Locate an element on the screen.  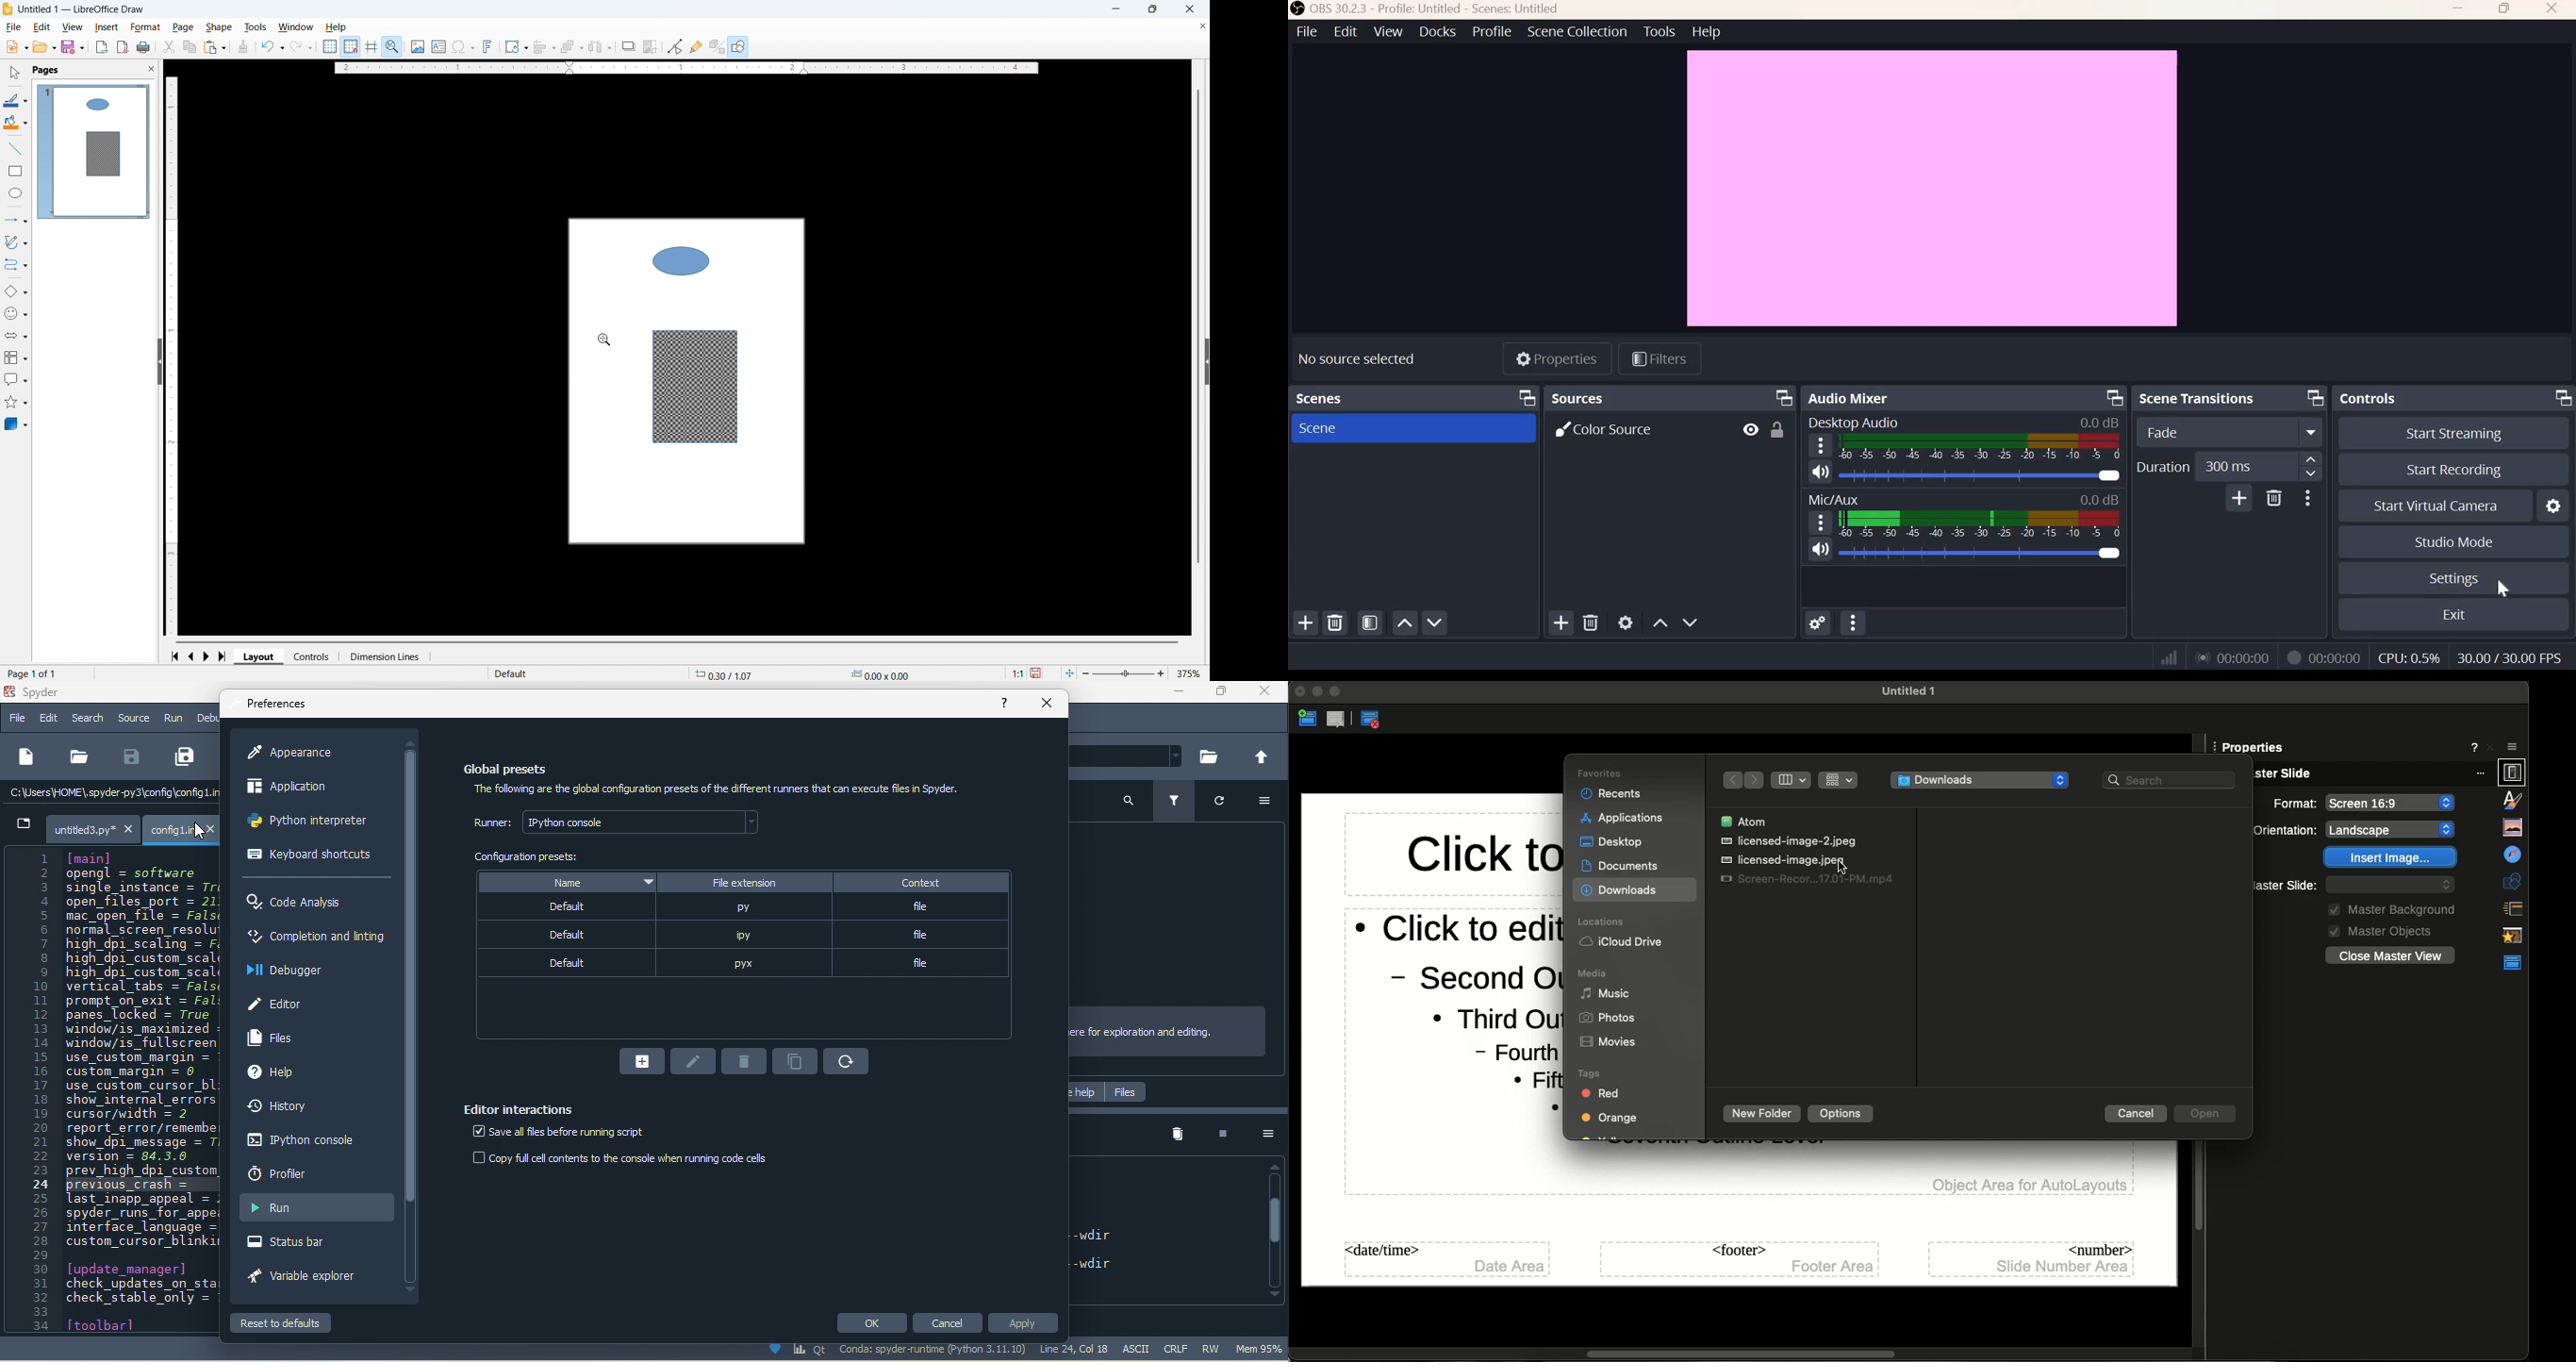
save all files before running script is located at coordinates (555, 1134).